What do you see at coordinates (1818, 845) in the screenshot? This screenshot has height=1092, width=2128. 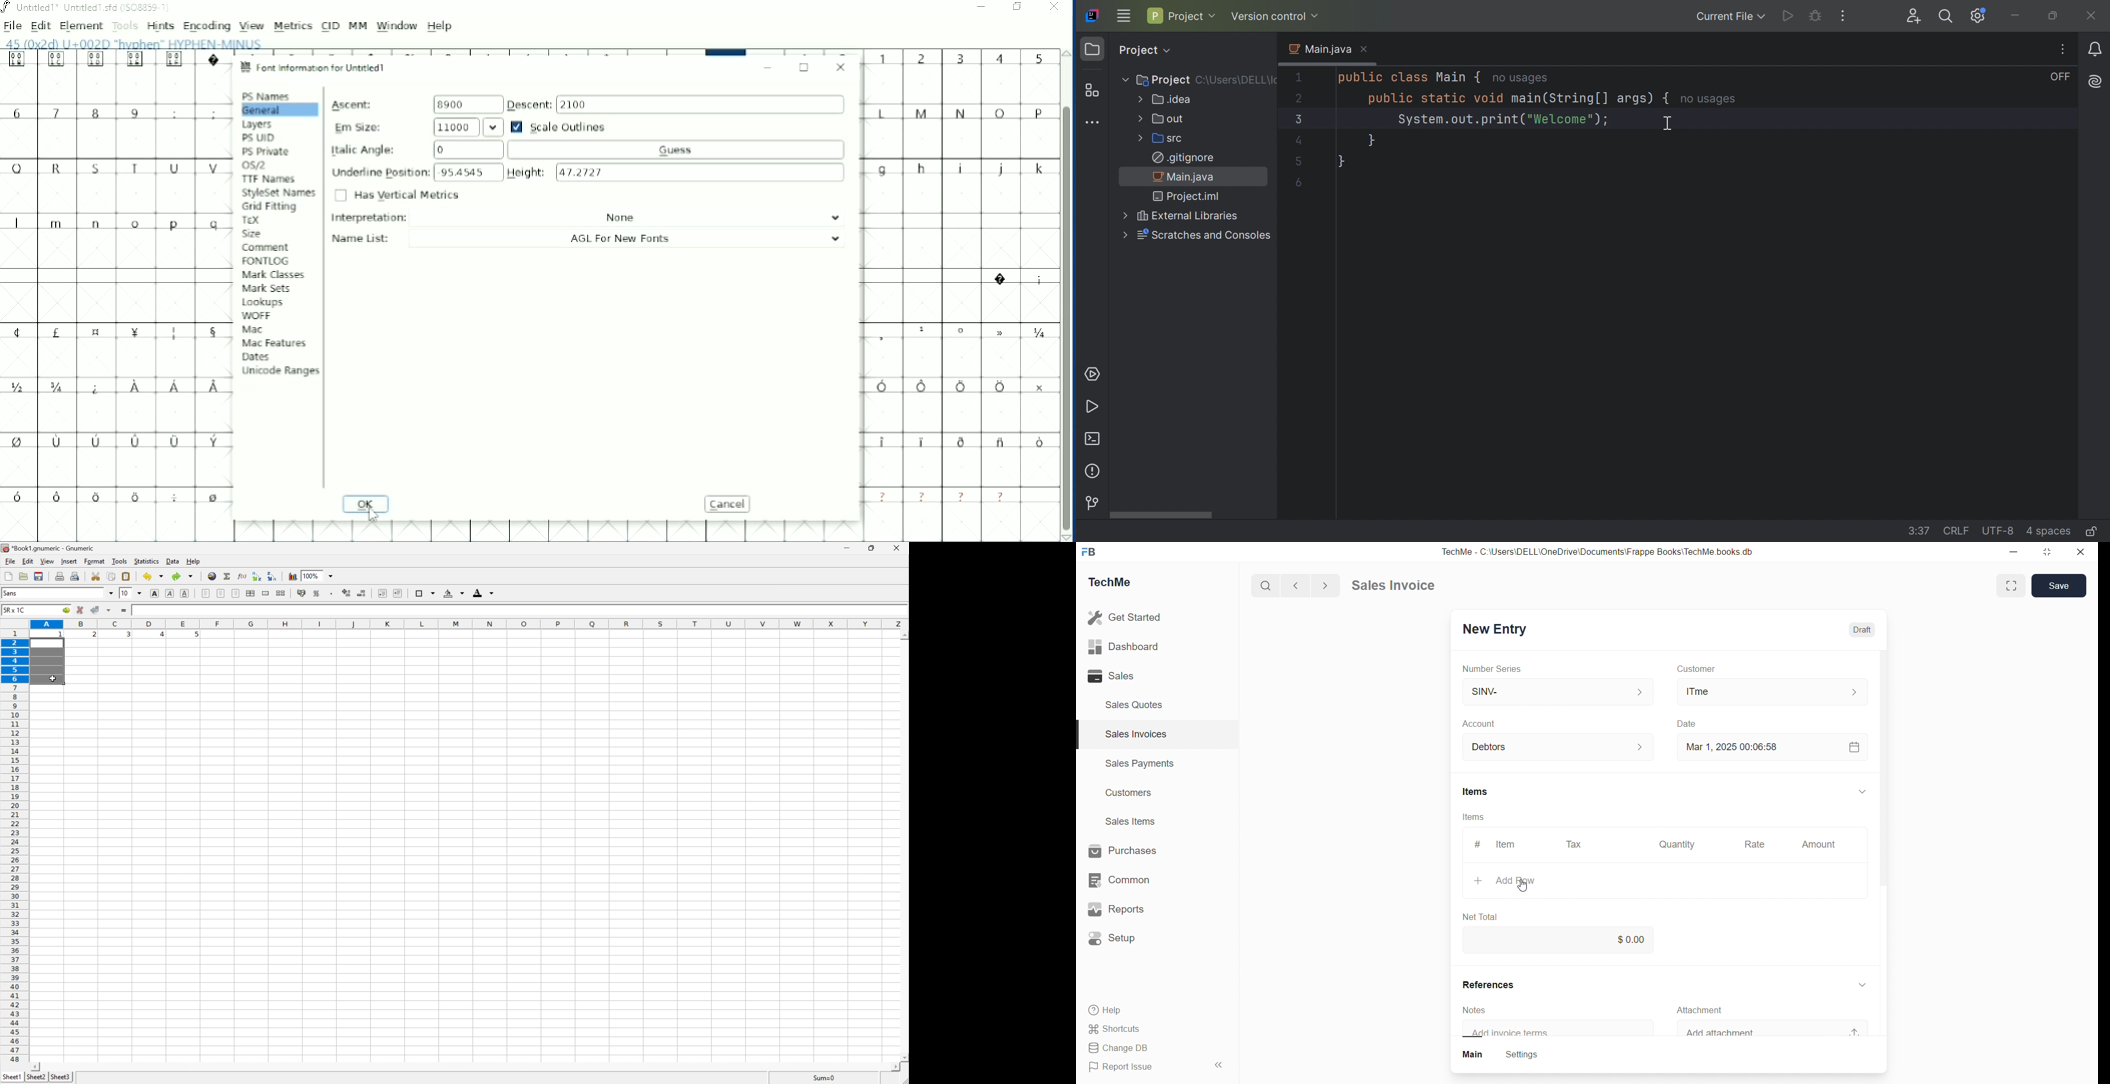 I see `Amount` at bounding box center [1818, 845].